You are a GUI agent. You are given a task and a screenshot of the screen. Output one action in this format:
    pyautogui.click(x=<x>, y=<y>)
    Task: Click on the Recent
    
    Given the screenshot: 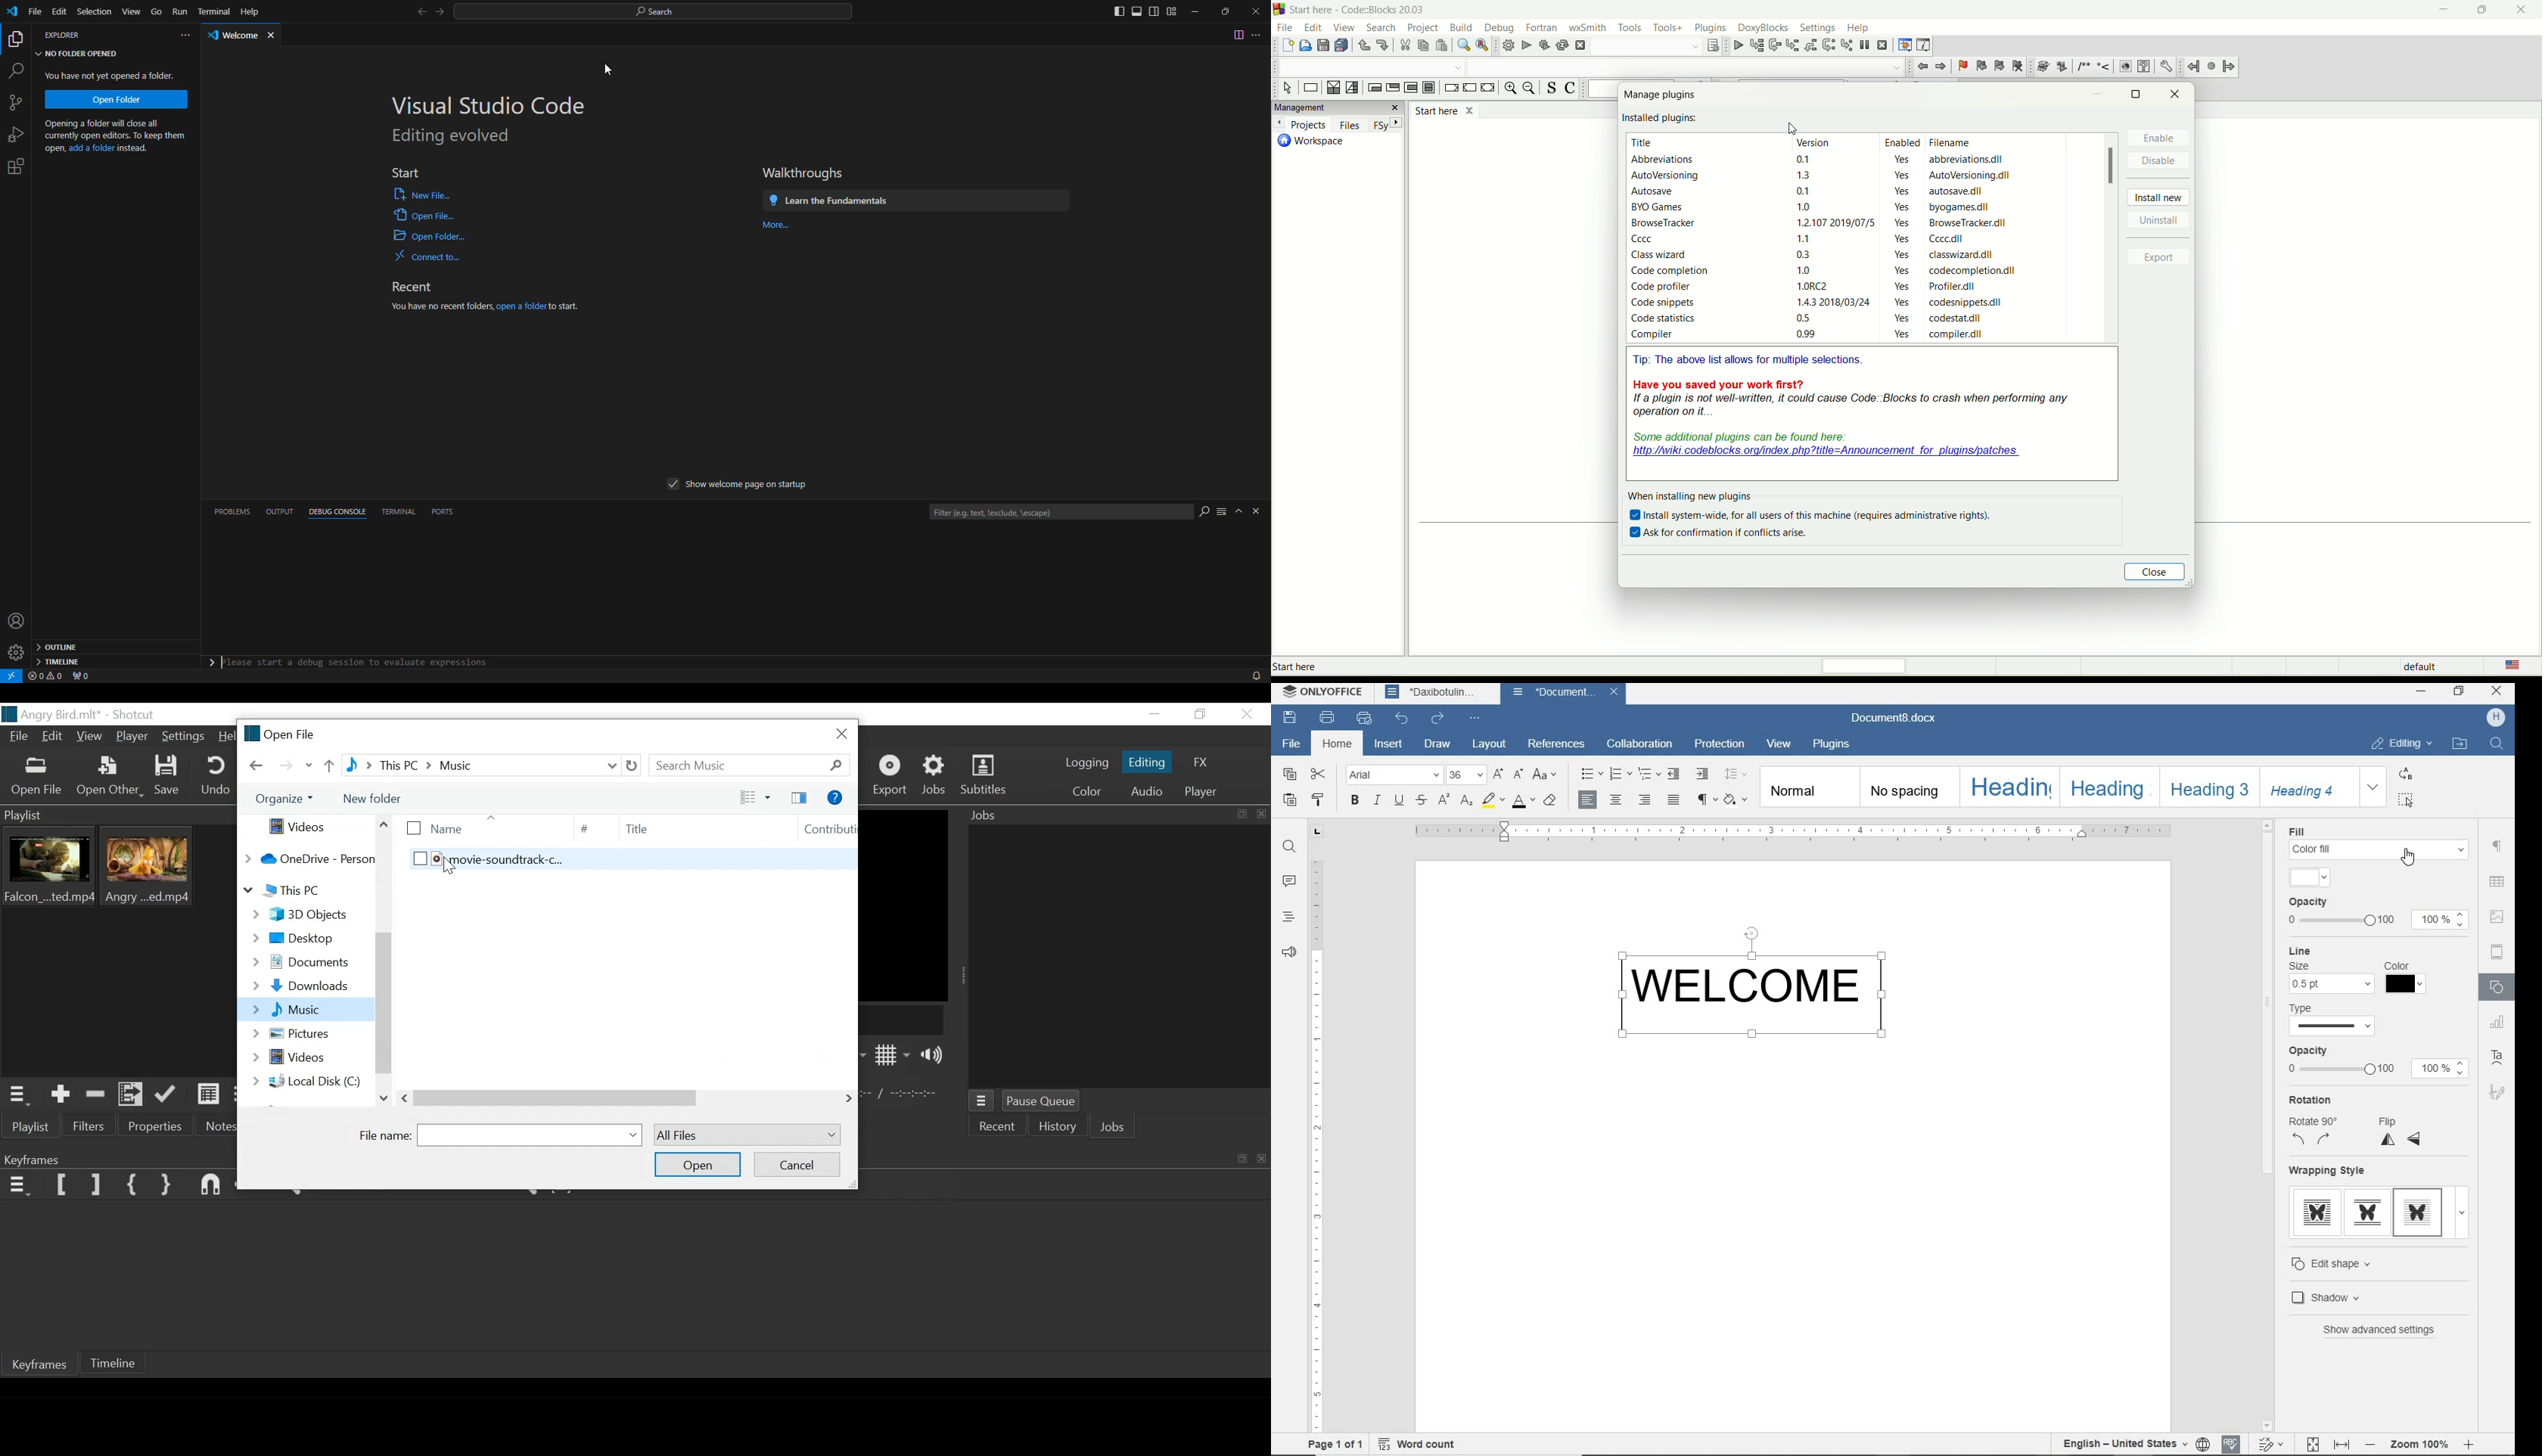 What is the action you would take?
    pyautogui.click(x=999, y=1128)
    